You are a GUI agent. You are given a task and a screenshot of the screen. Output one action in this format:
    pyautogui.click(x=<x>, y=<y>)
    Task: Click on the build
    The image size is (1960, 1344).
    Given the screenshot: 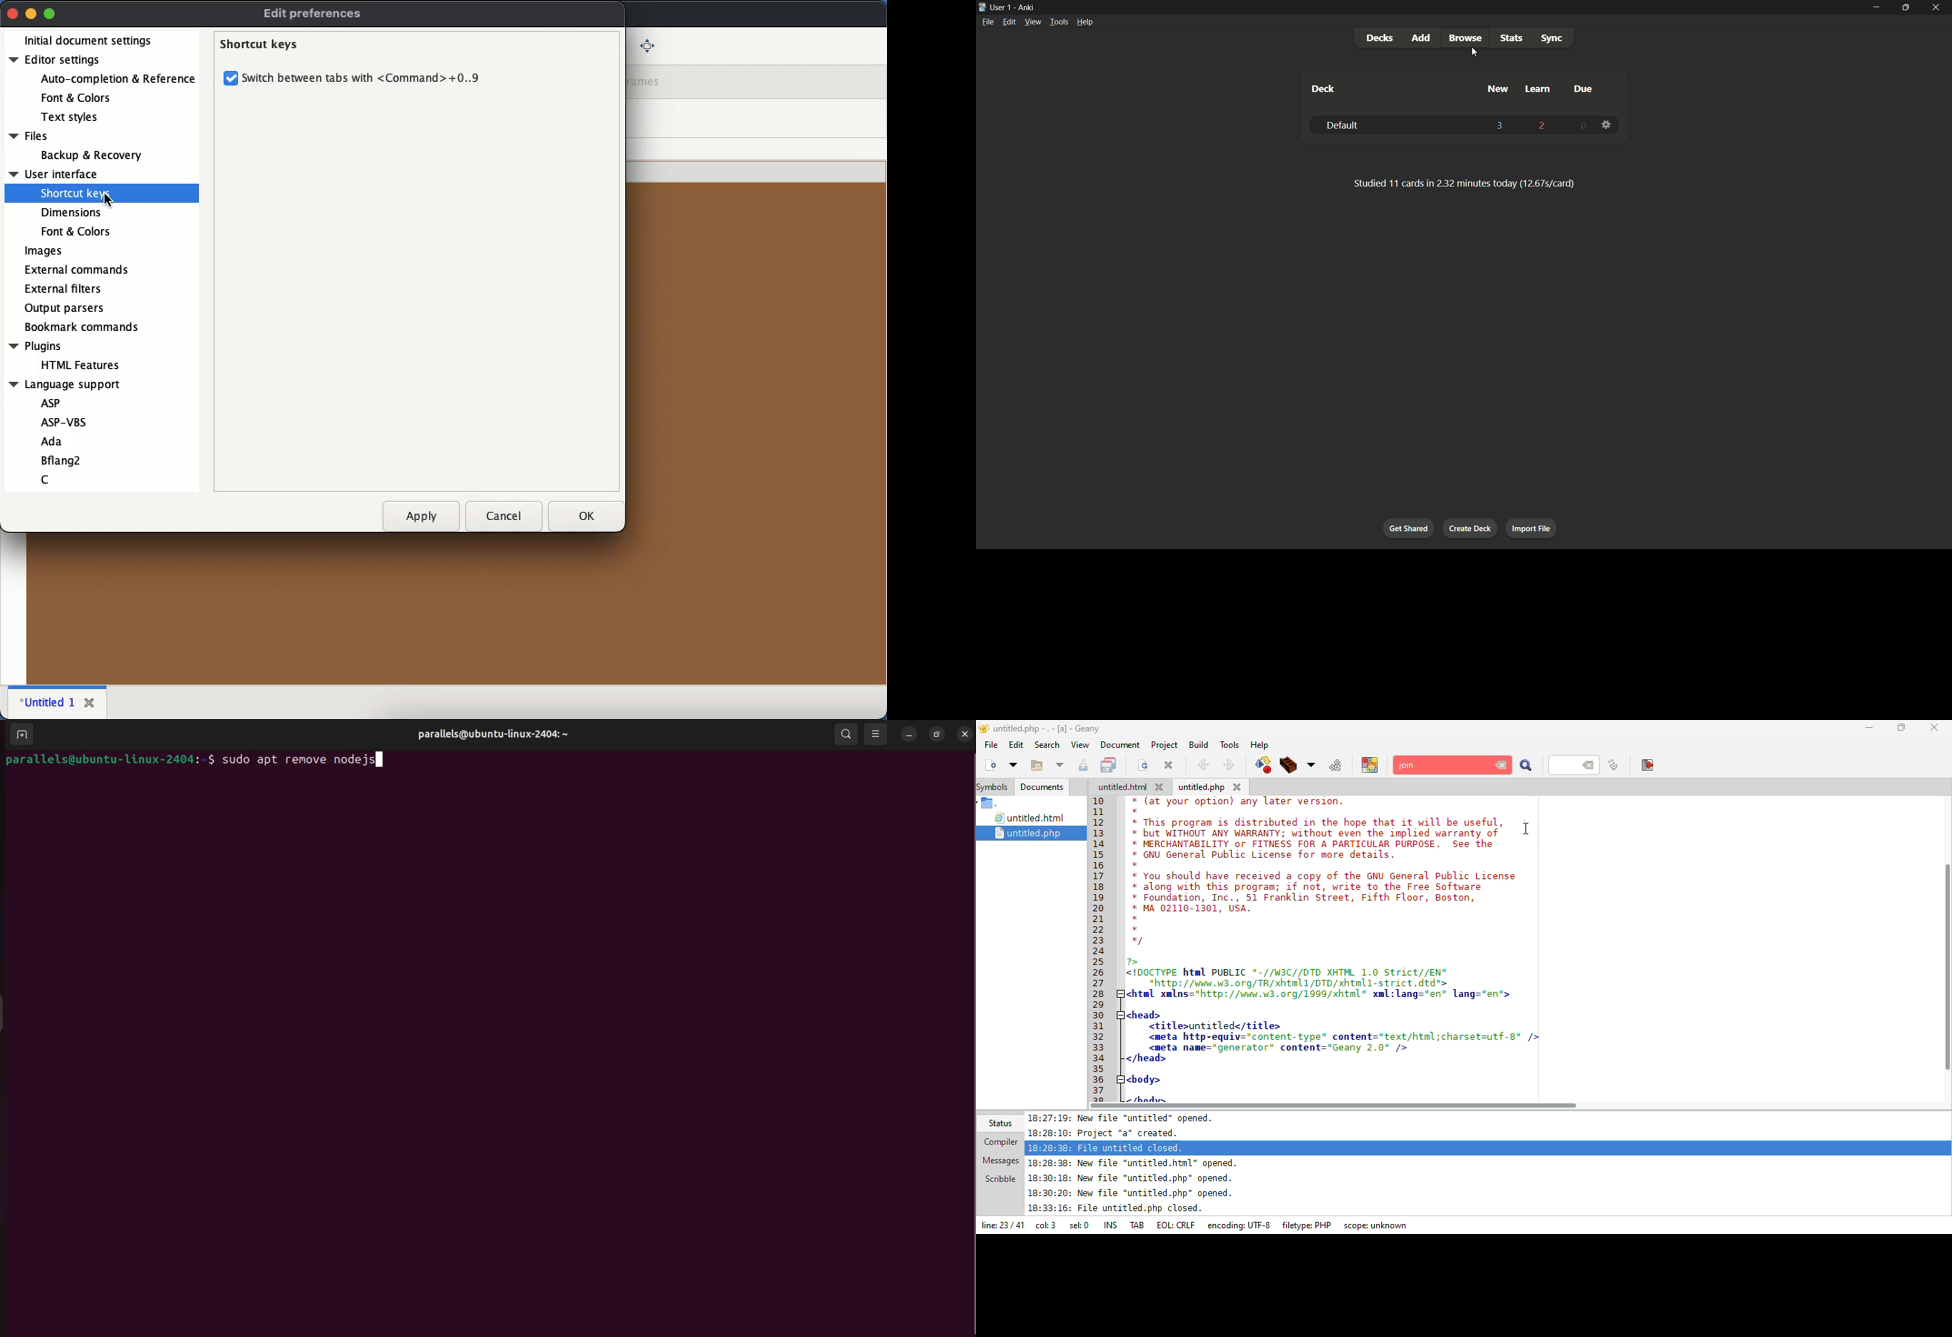 What is the action you would take?
    pyautogui.click(x=1197, y=744)
    